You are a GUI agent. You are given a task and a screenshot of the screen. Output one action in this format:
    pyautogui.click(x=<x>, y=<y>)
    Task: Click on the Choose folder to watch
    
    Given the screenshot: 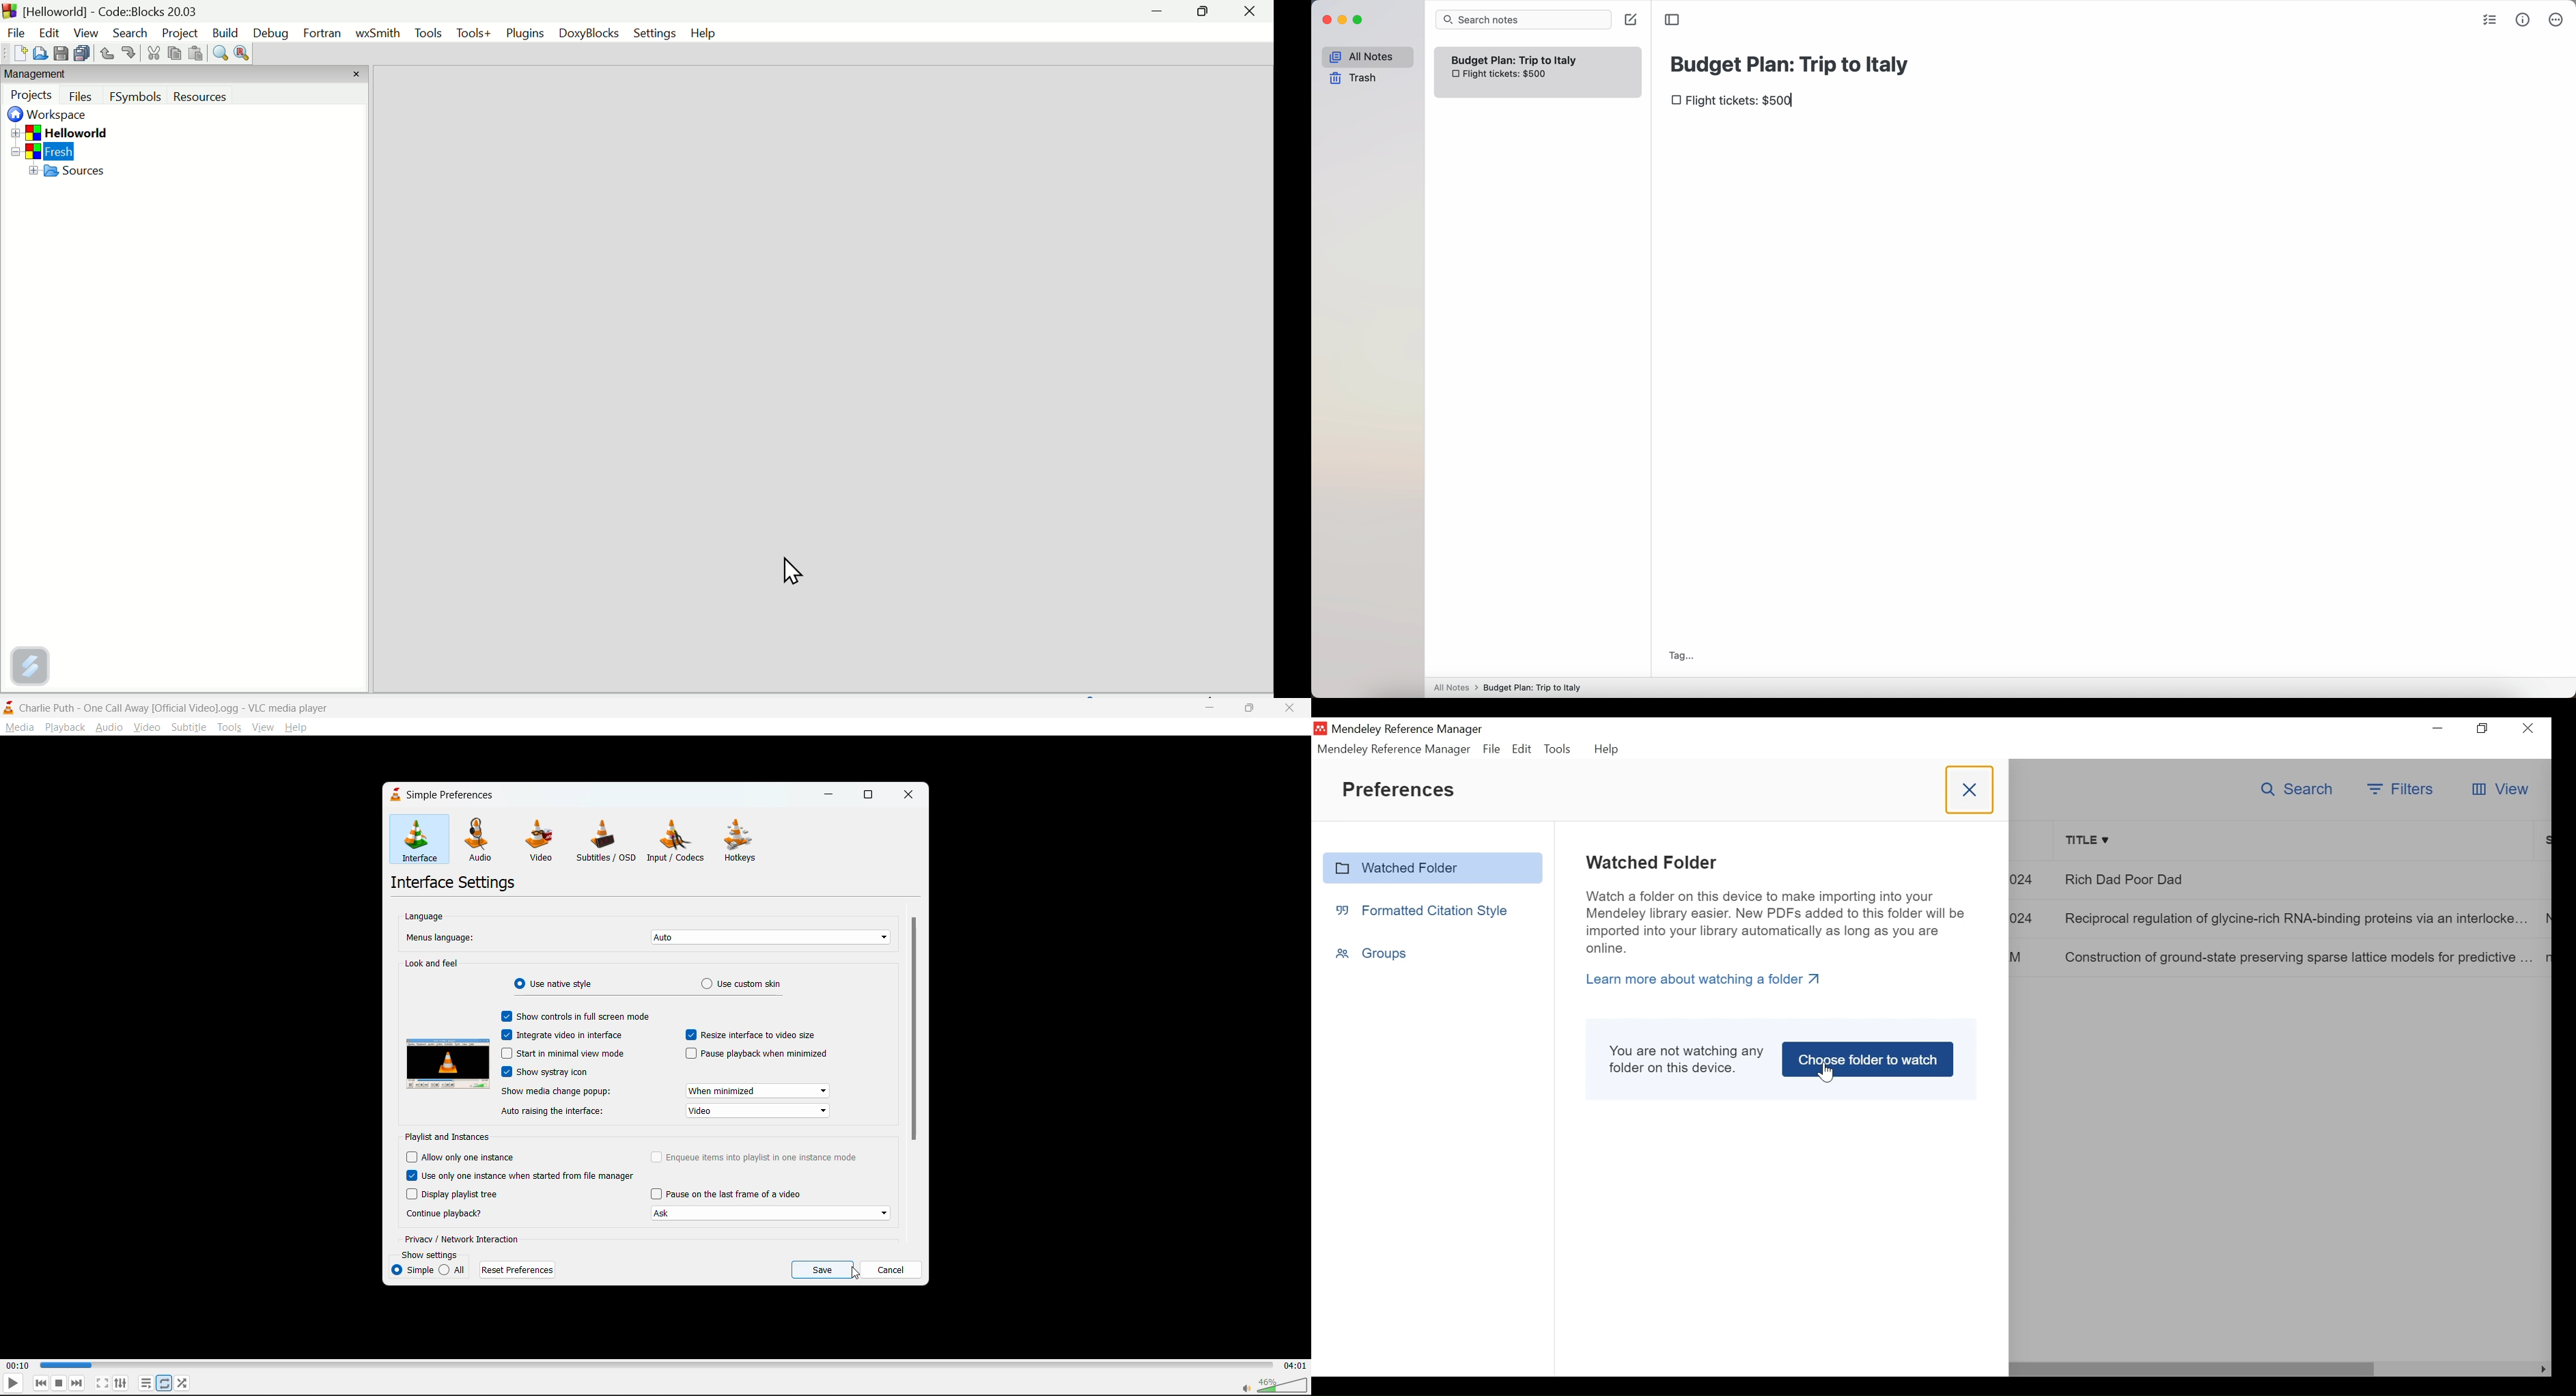 What is the action you would take?
    pyautogui.click(x=1867, y=1059)
    